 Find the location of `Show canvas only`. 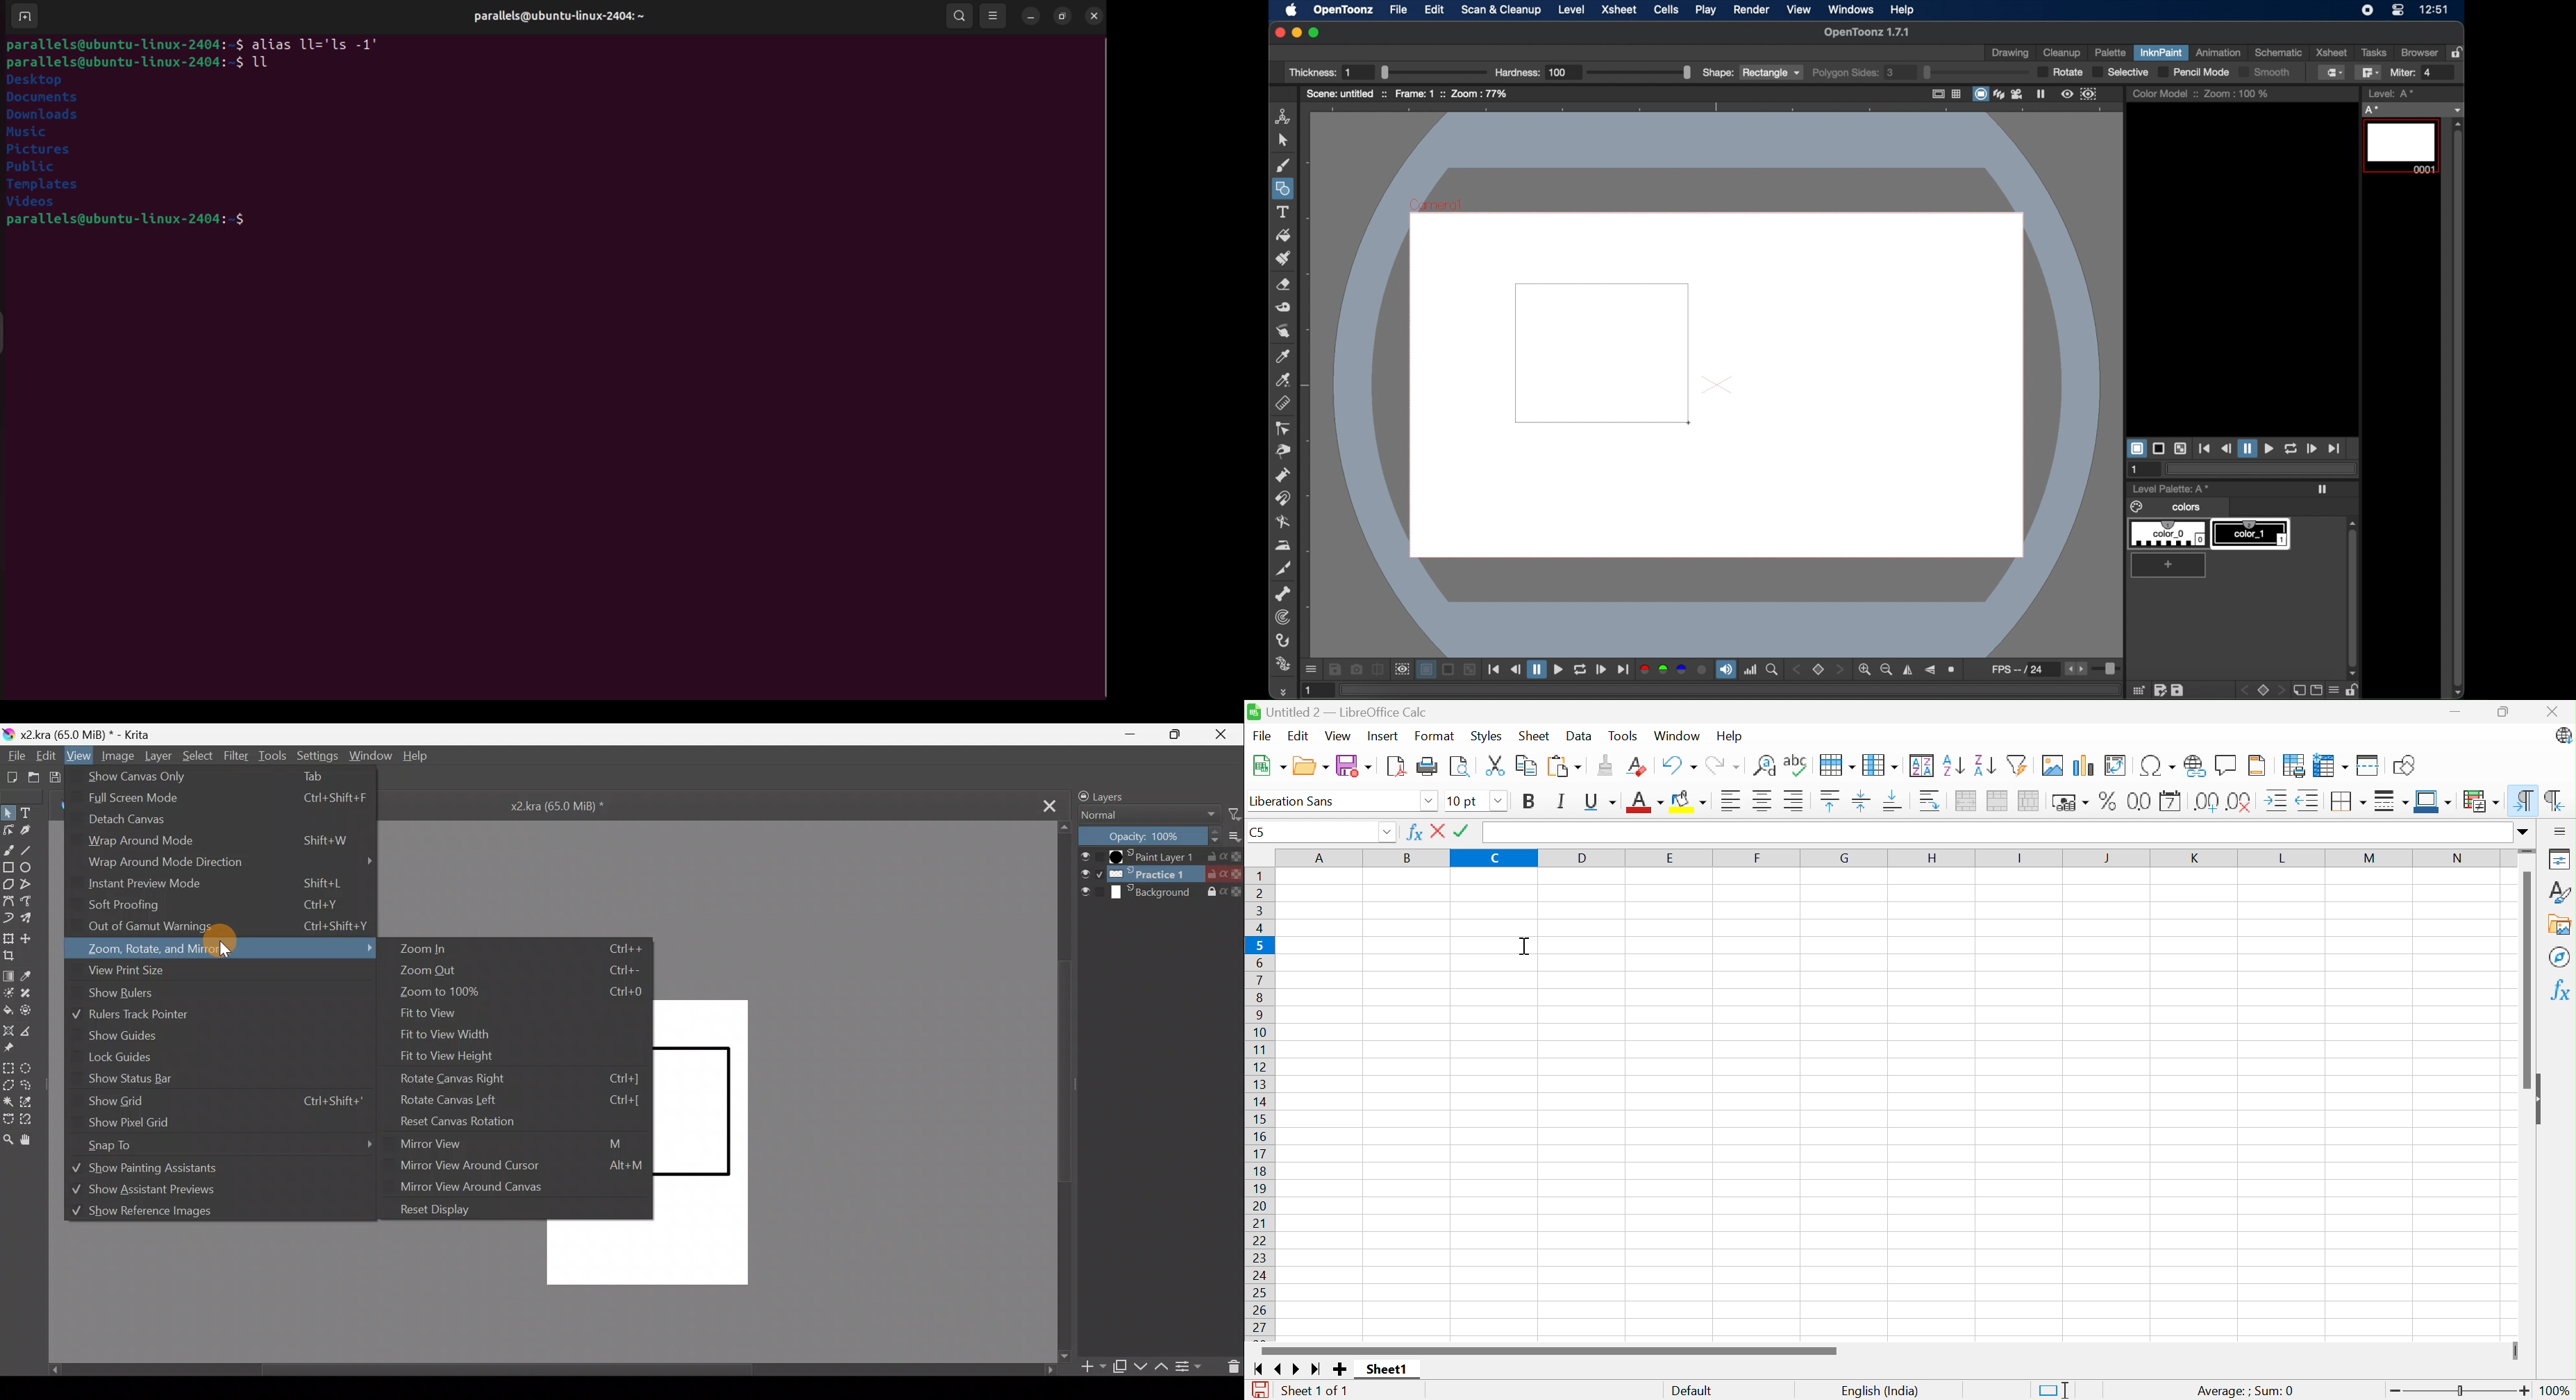

Show canvas only is located at coordinates (219, 776).